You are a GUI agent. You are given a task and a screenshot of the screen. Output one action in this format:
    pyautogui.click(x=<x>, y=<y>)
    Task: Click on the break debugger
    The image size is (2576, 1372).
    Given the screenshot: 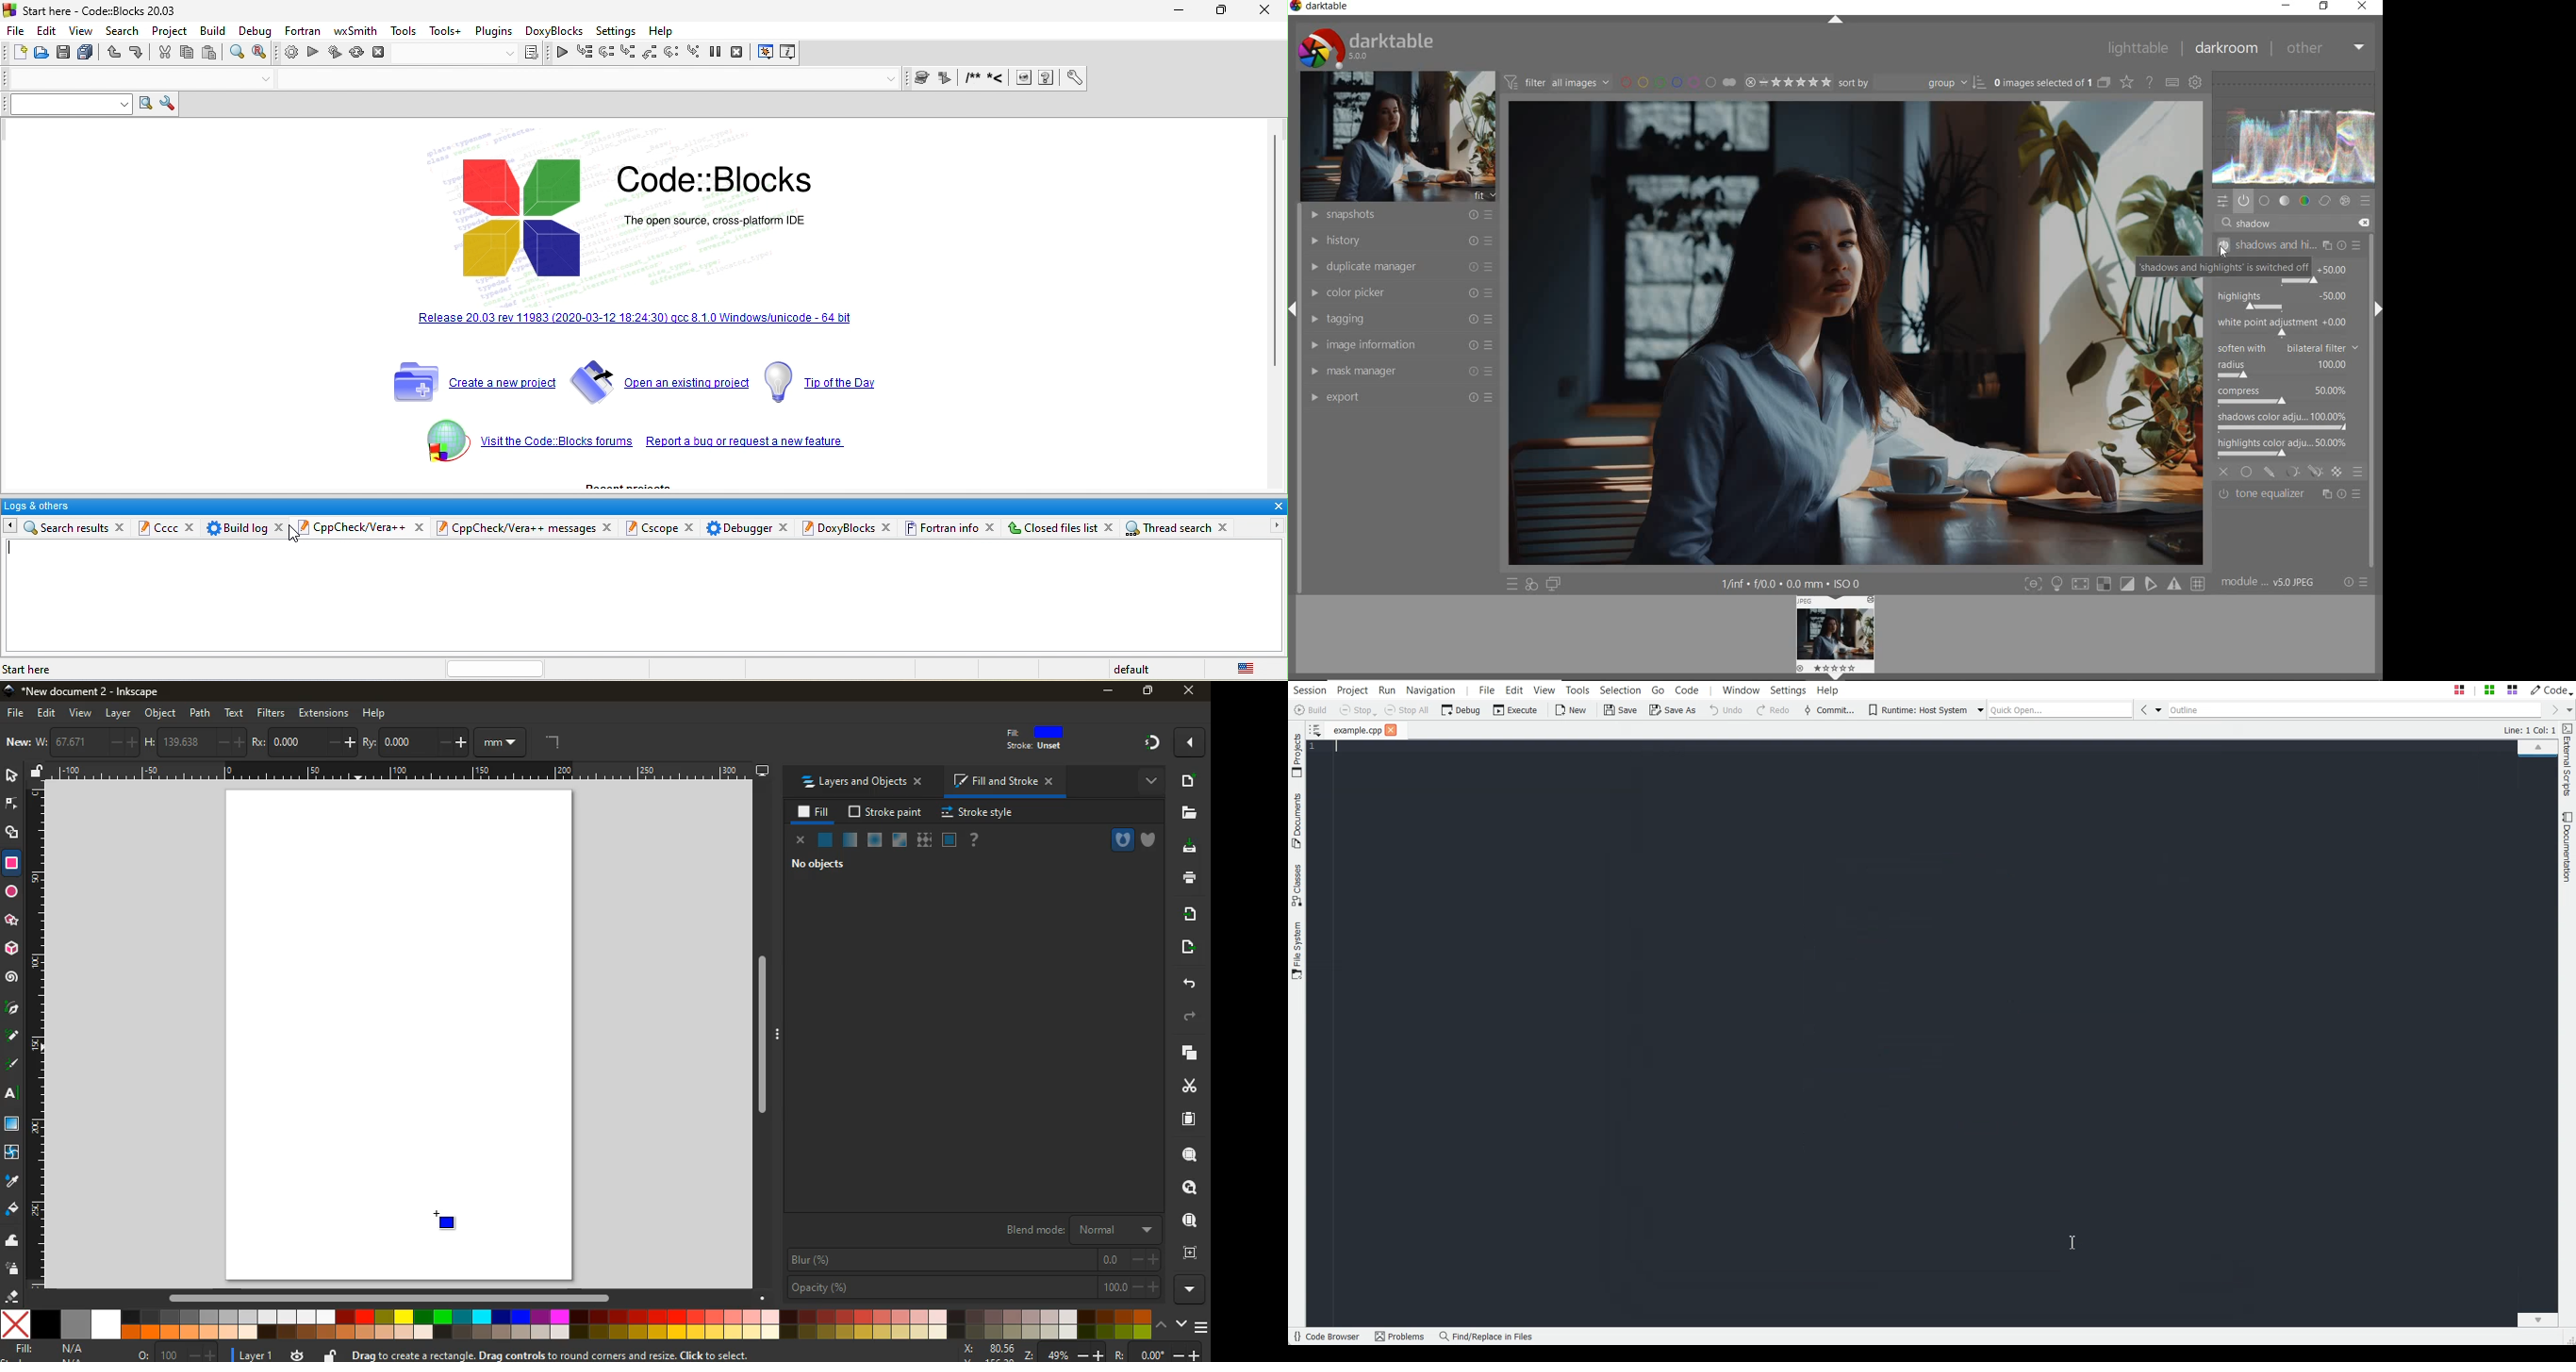 What is the action you would take?
    pyautogui.click(x=718, y=54)
    